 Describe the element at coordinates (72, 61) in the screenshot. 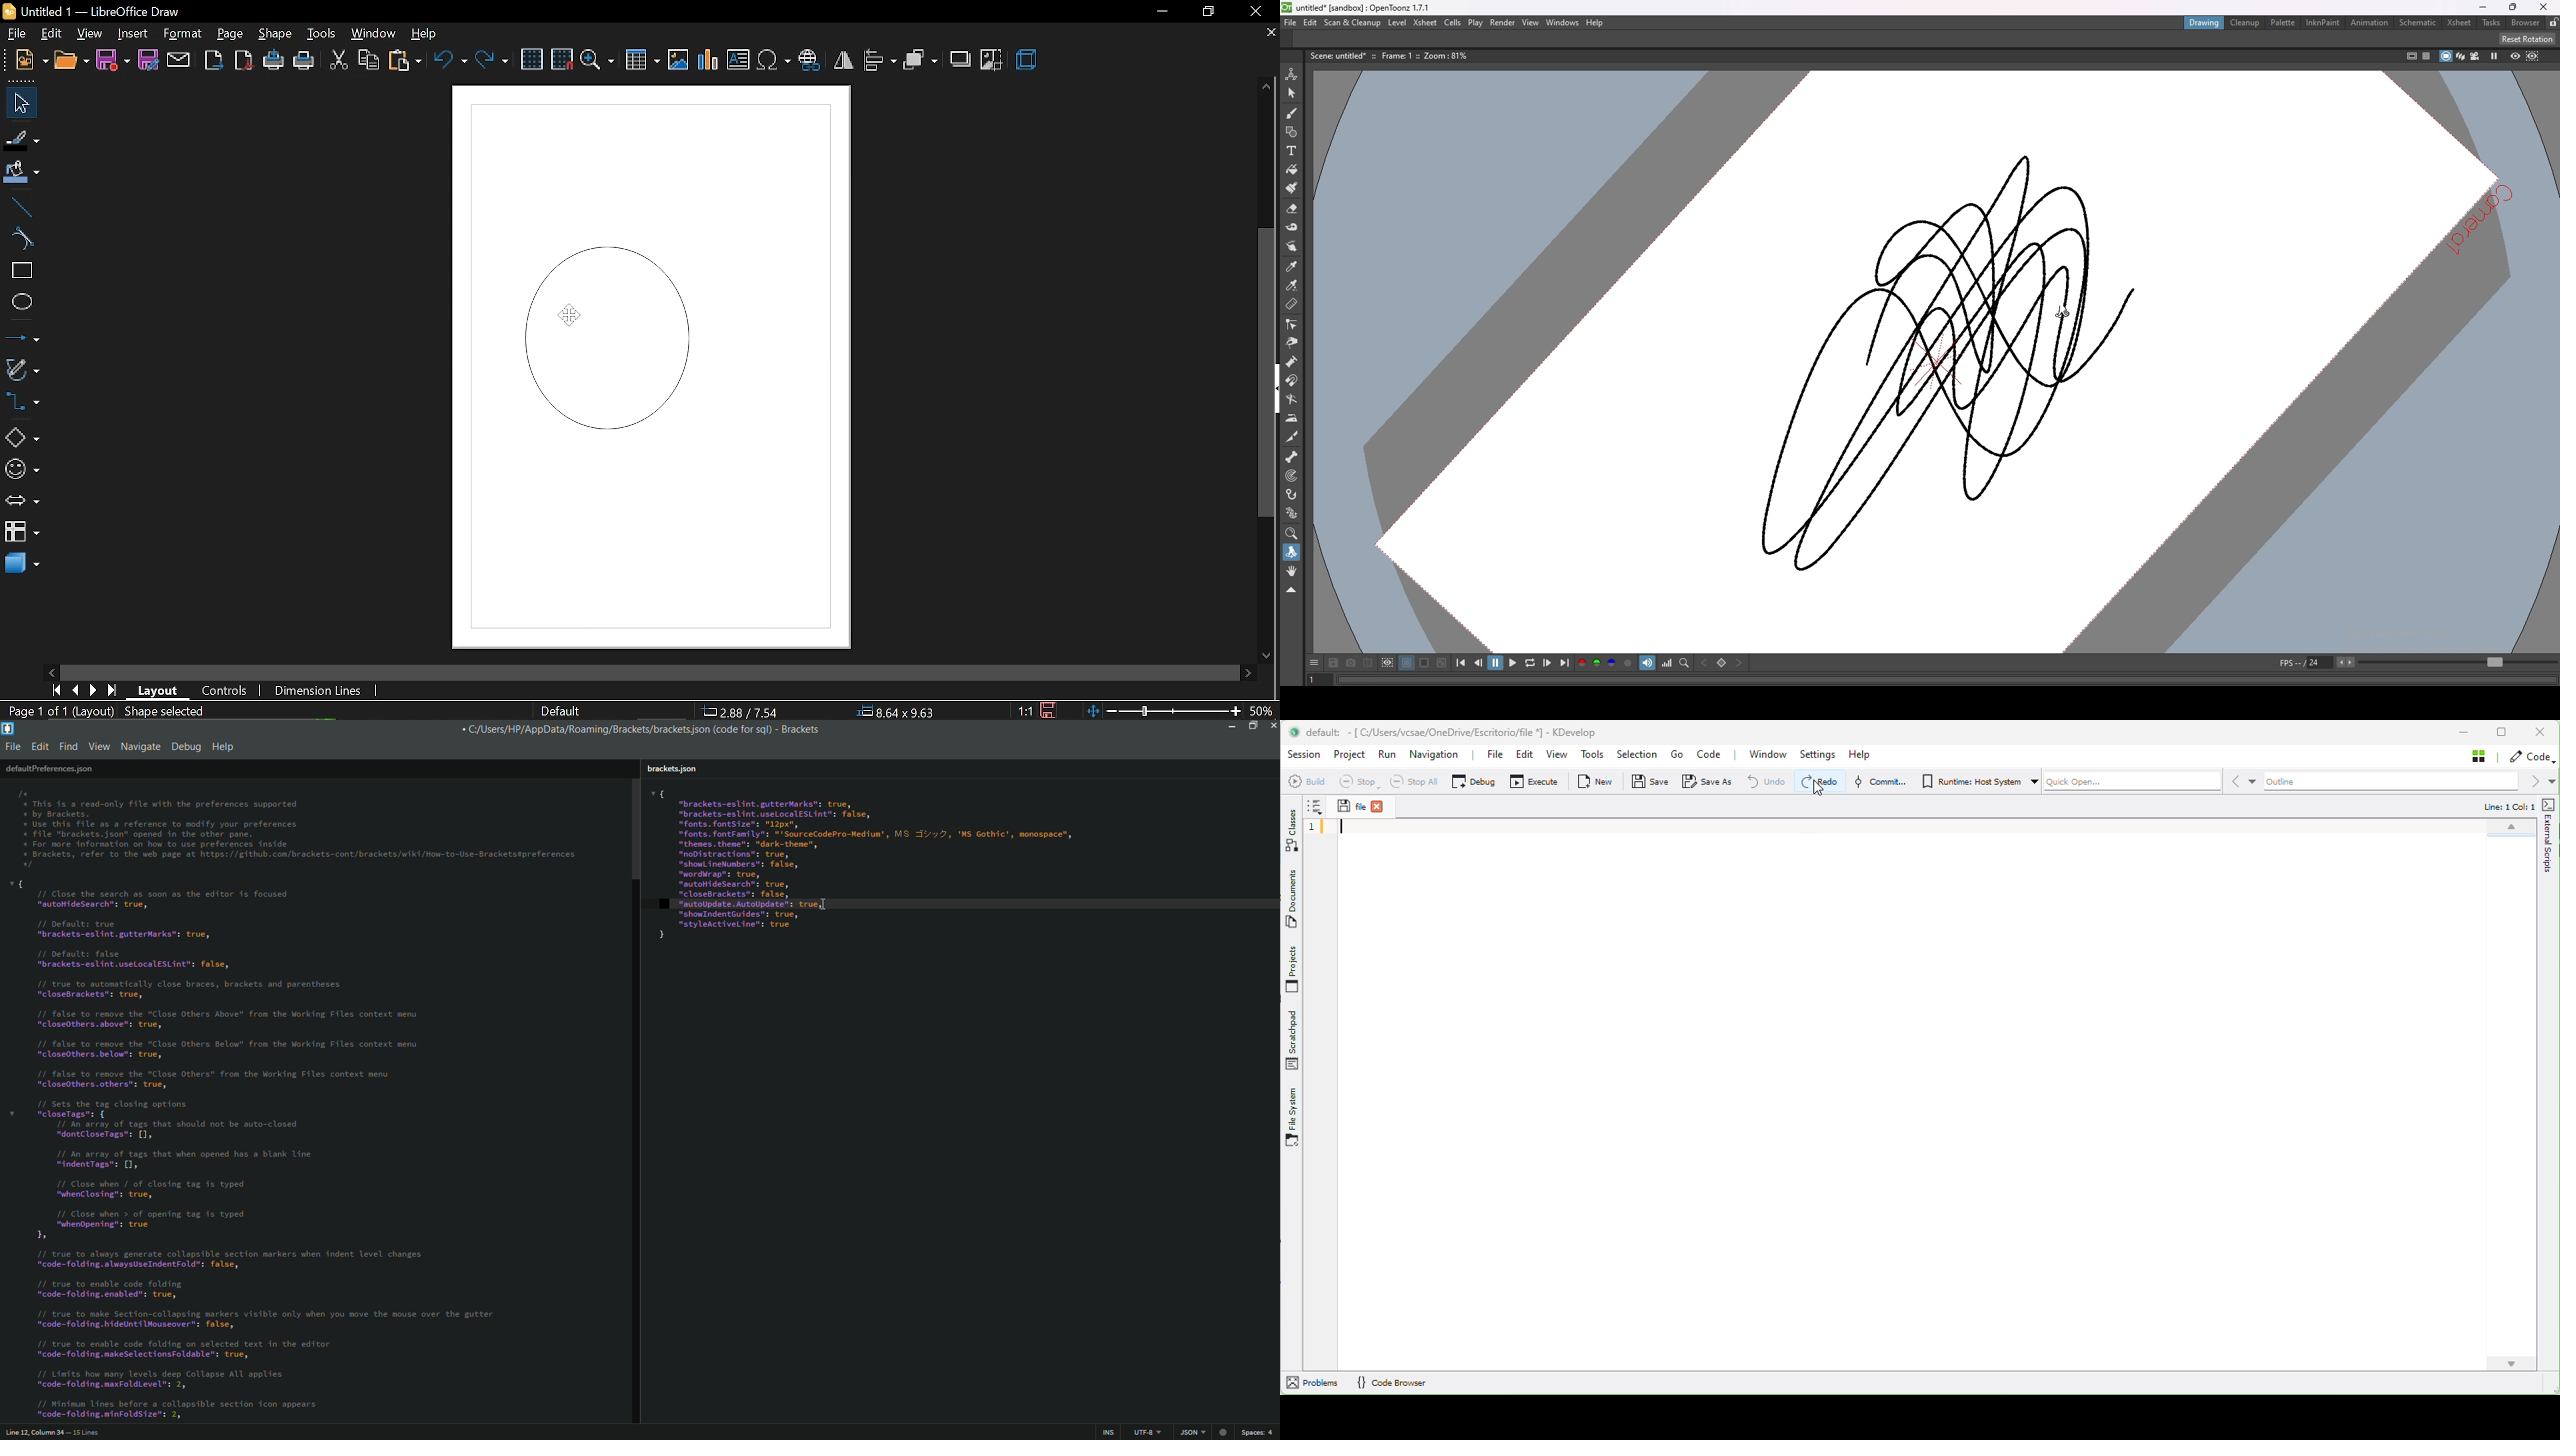

I see `new` at that location.